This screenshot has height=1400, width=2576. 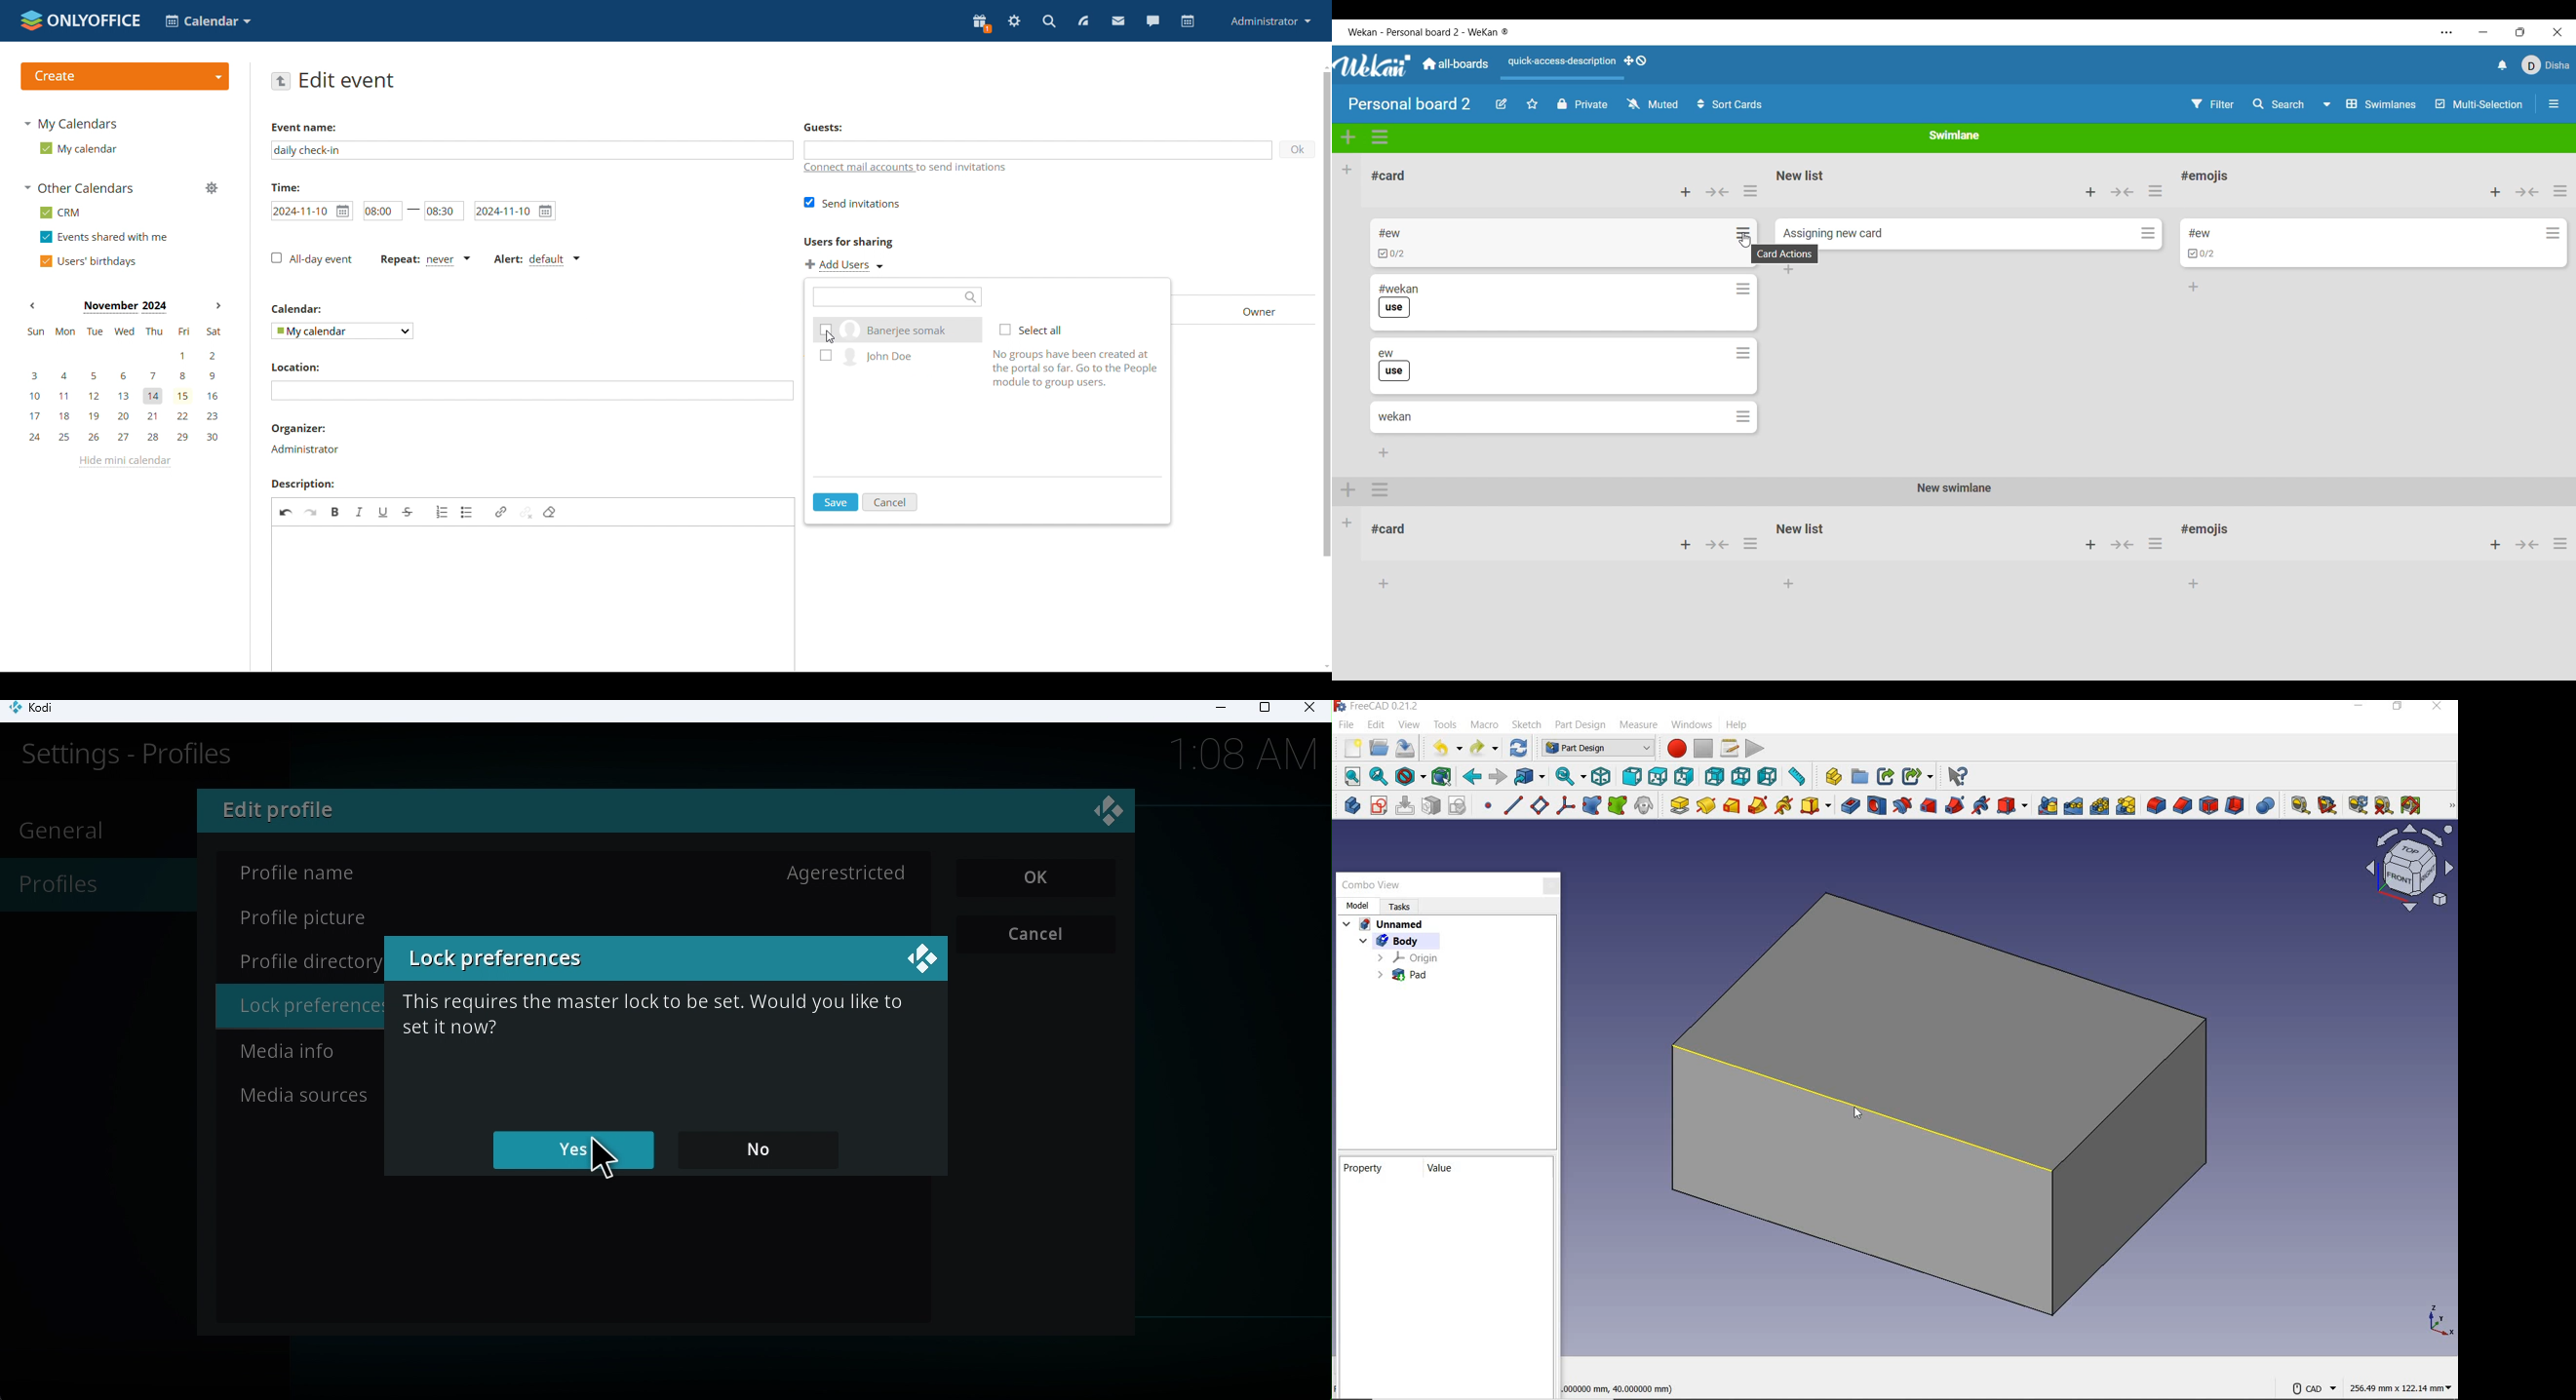 I want to click on draft, so click(x=2209, y=807).